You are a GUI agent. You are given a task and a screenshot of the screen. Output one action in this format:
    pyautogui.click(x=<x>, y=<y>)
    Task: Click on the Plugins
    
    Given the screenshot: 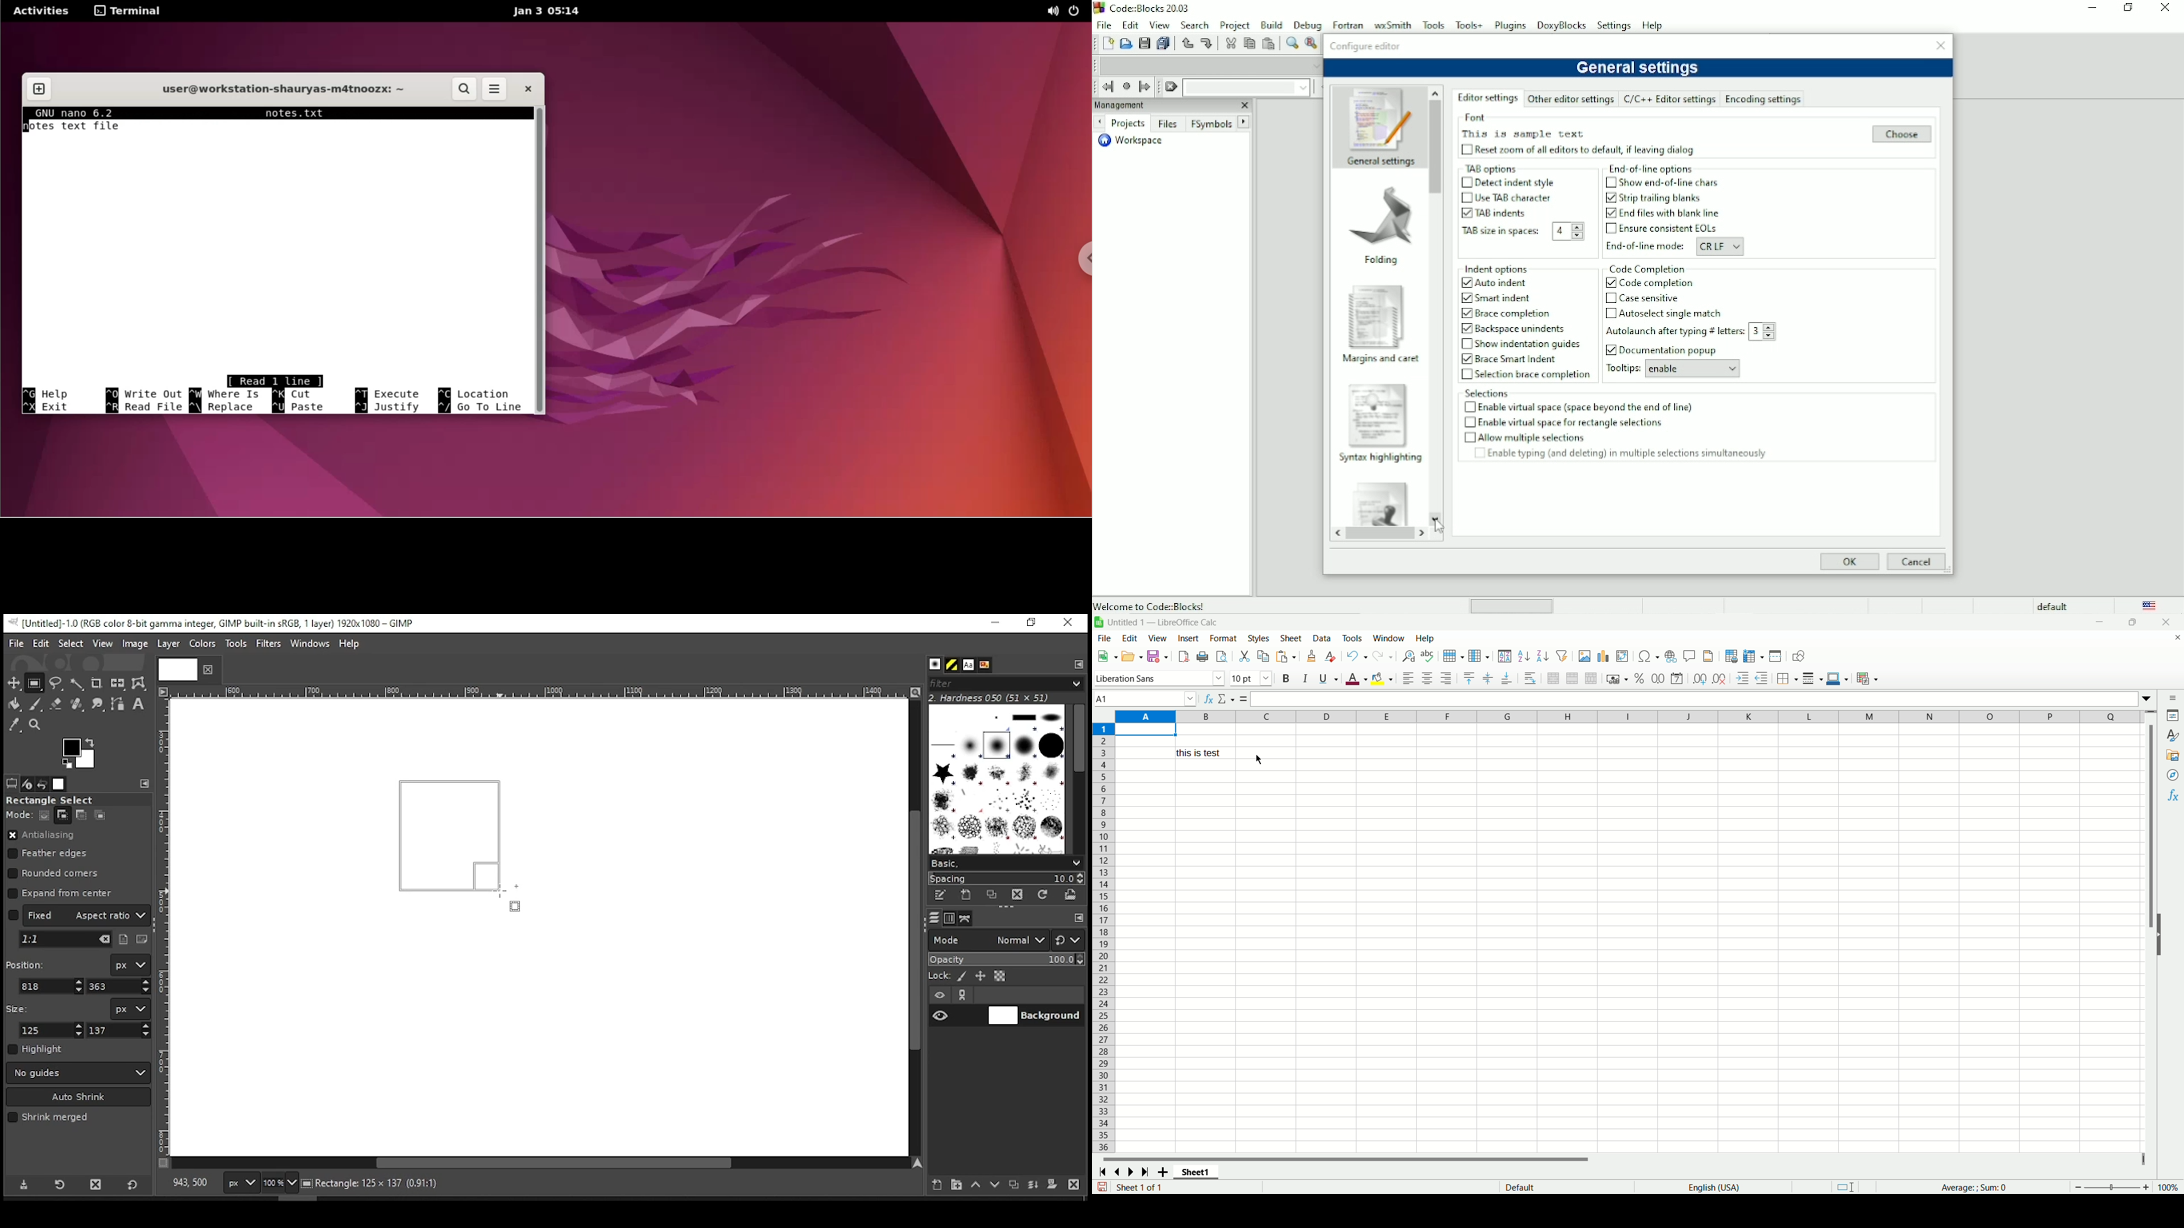 What is the action you would take?
    pyautogui.click(x=1512, y=25)
    